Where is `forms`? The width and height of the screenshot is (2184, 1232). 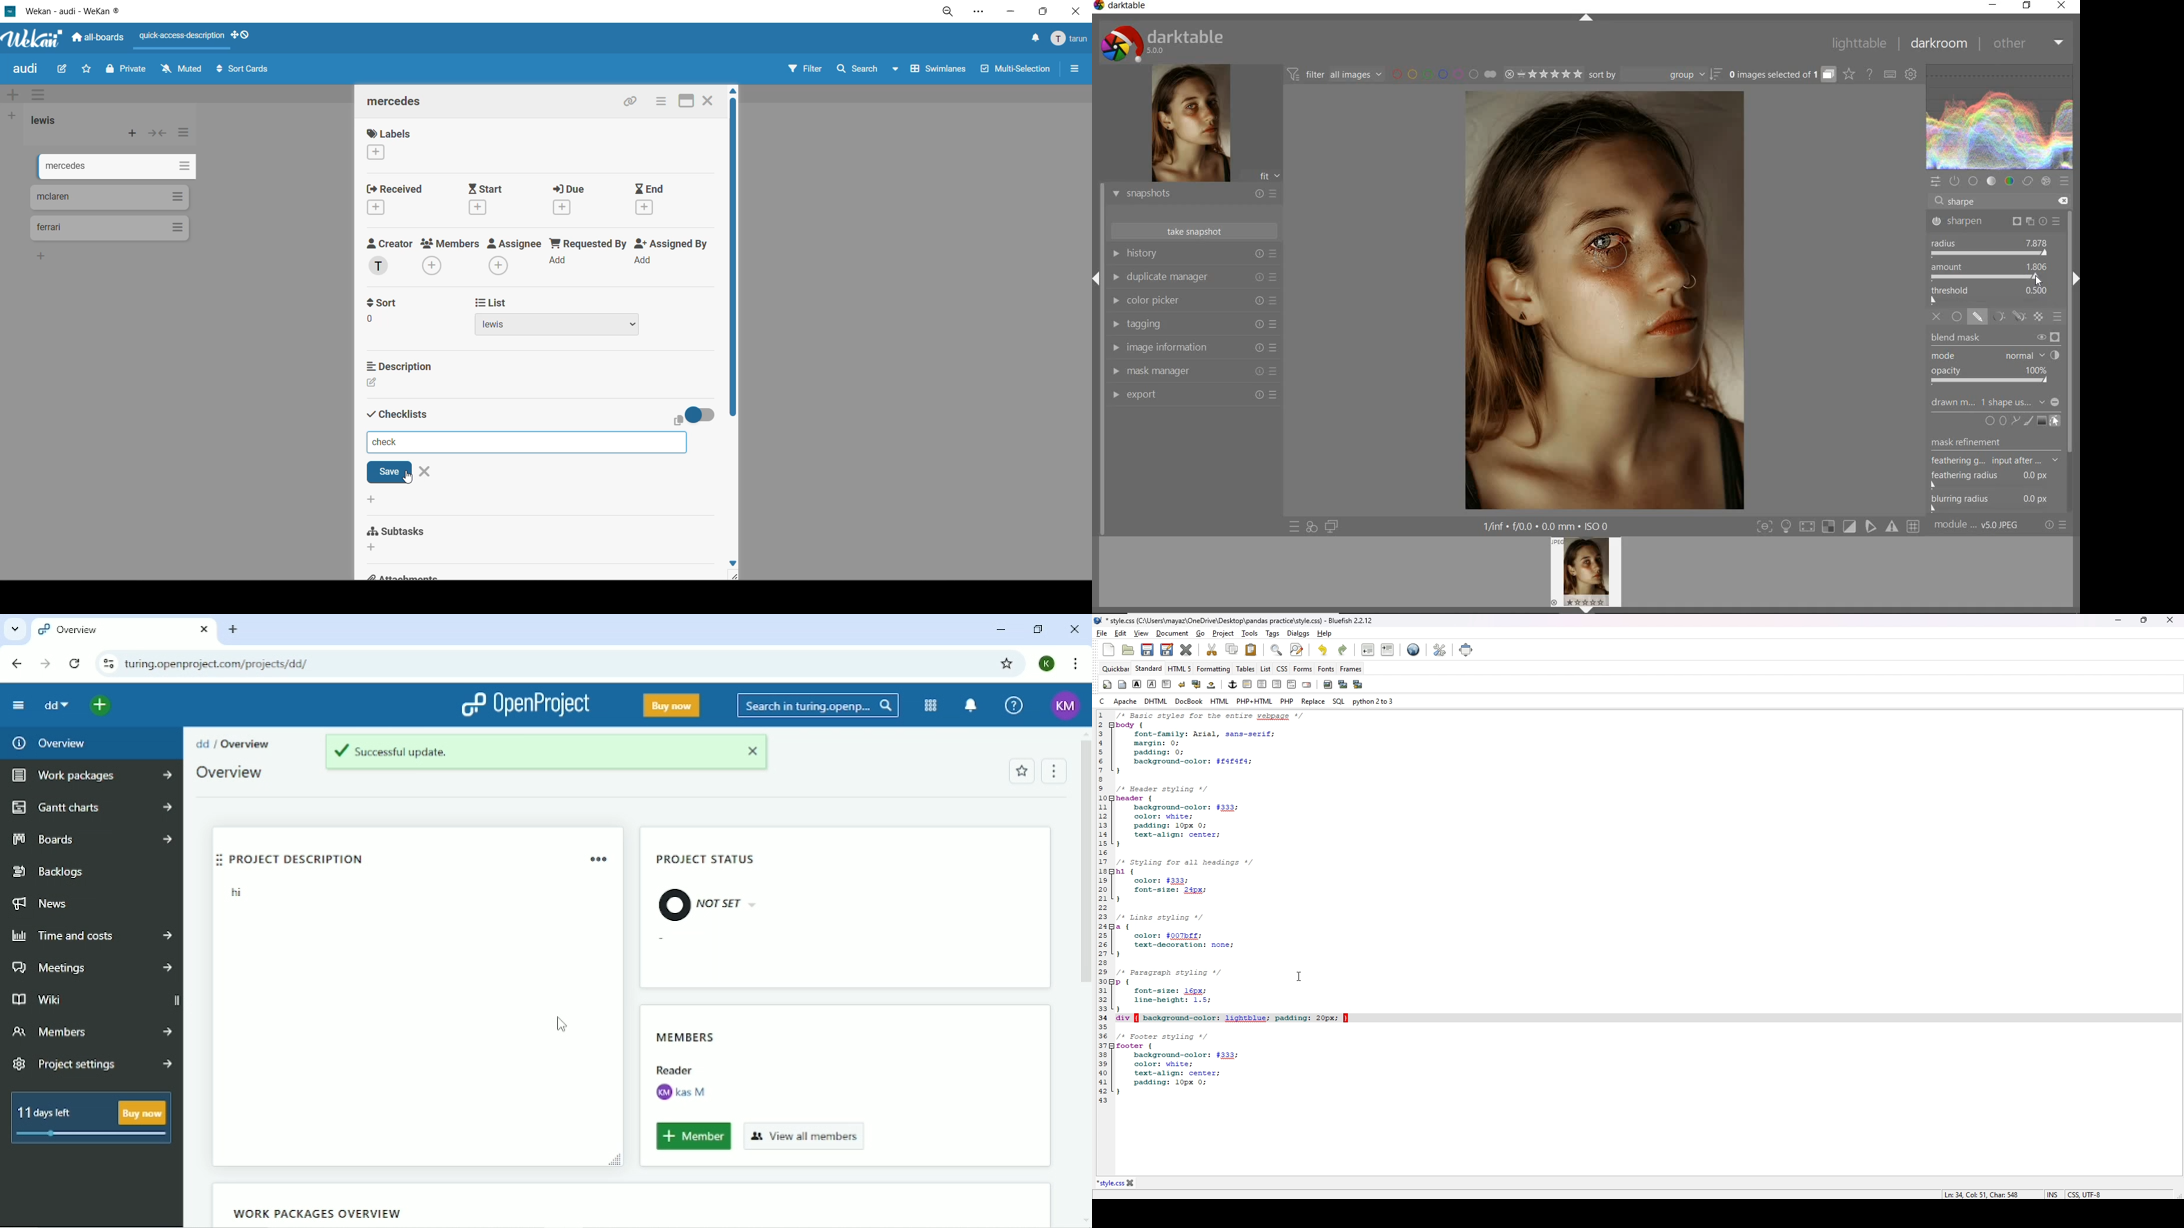 forms is located at coordinates (1304, 669).